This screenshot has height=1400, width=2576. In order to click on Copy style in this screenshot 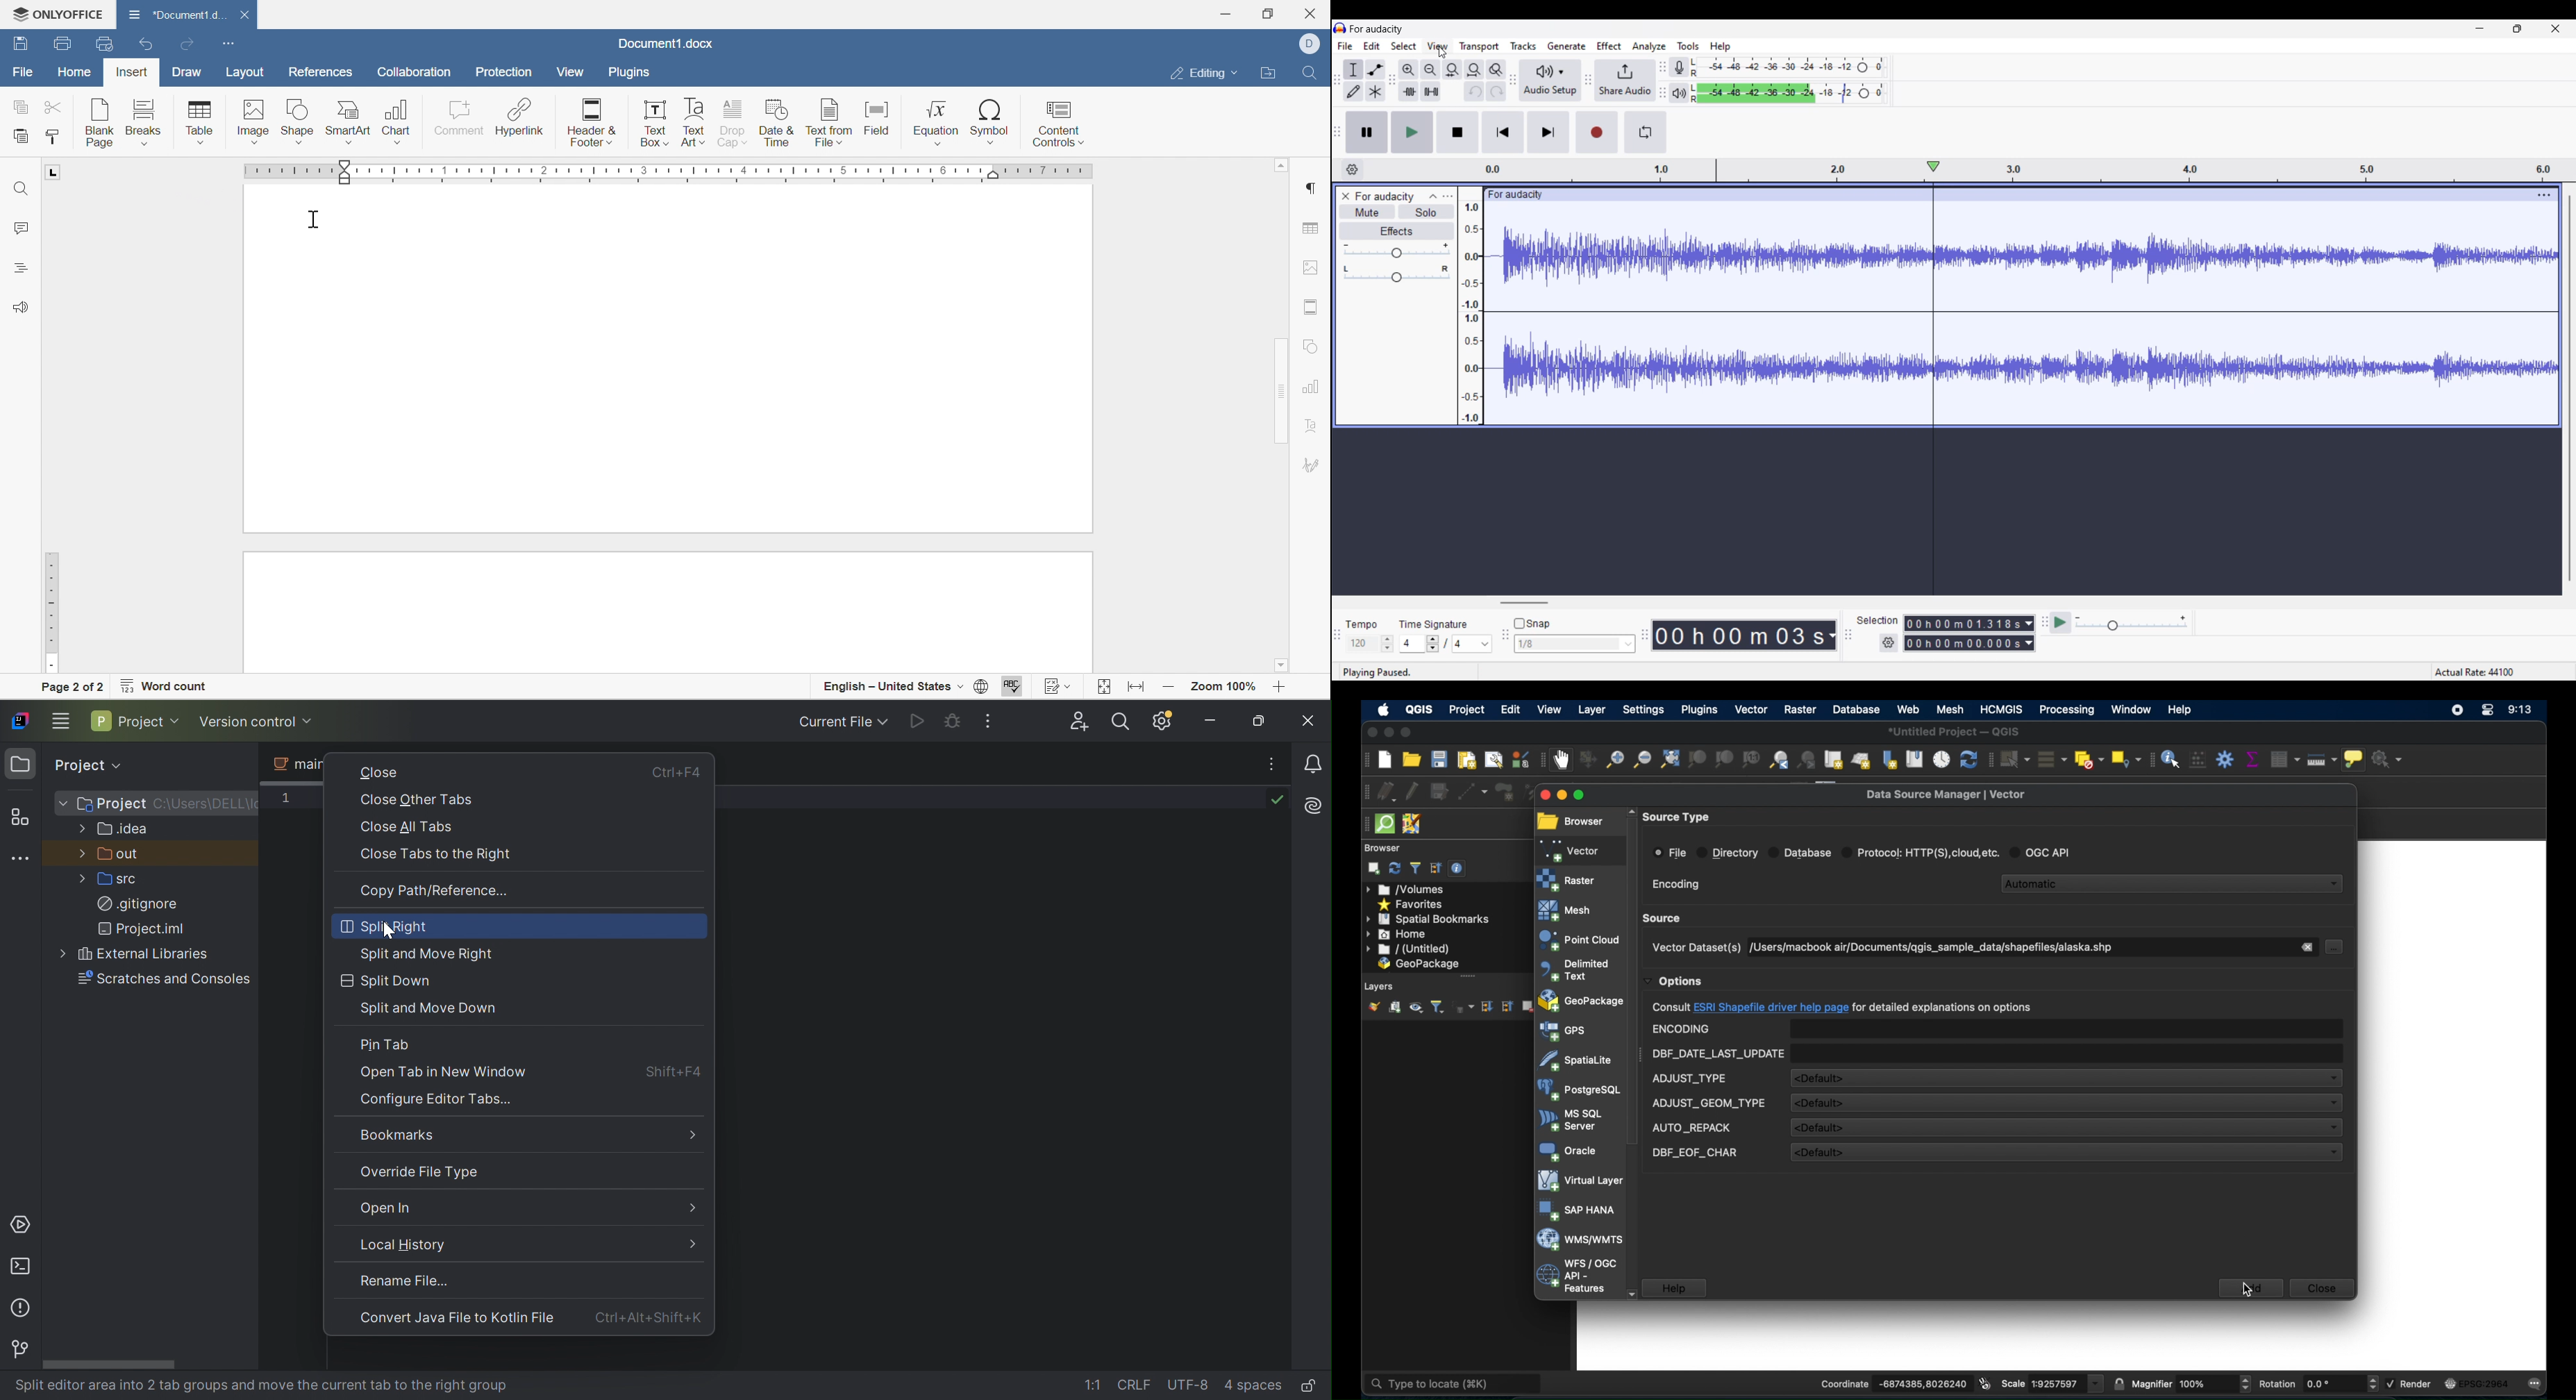, I will do `click(53, 137)`.